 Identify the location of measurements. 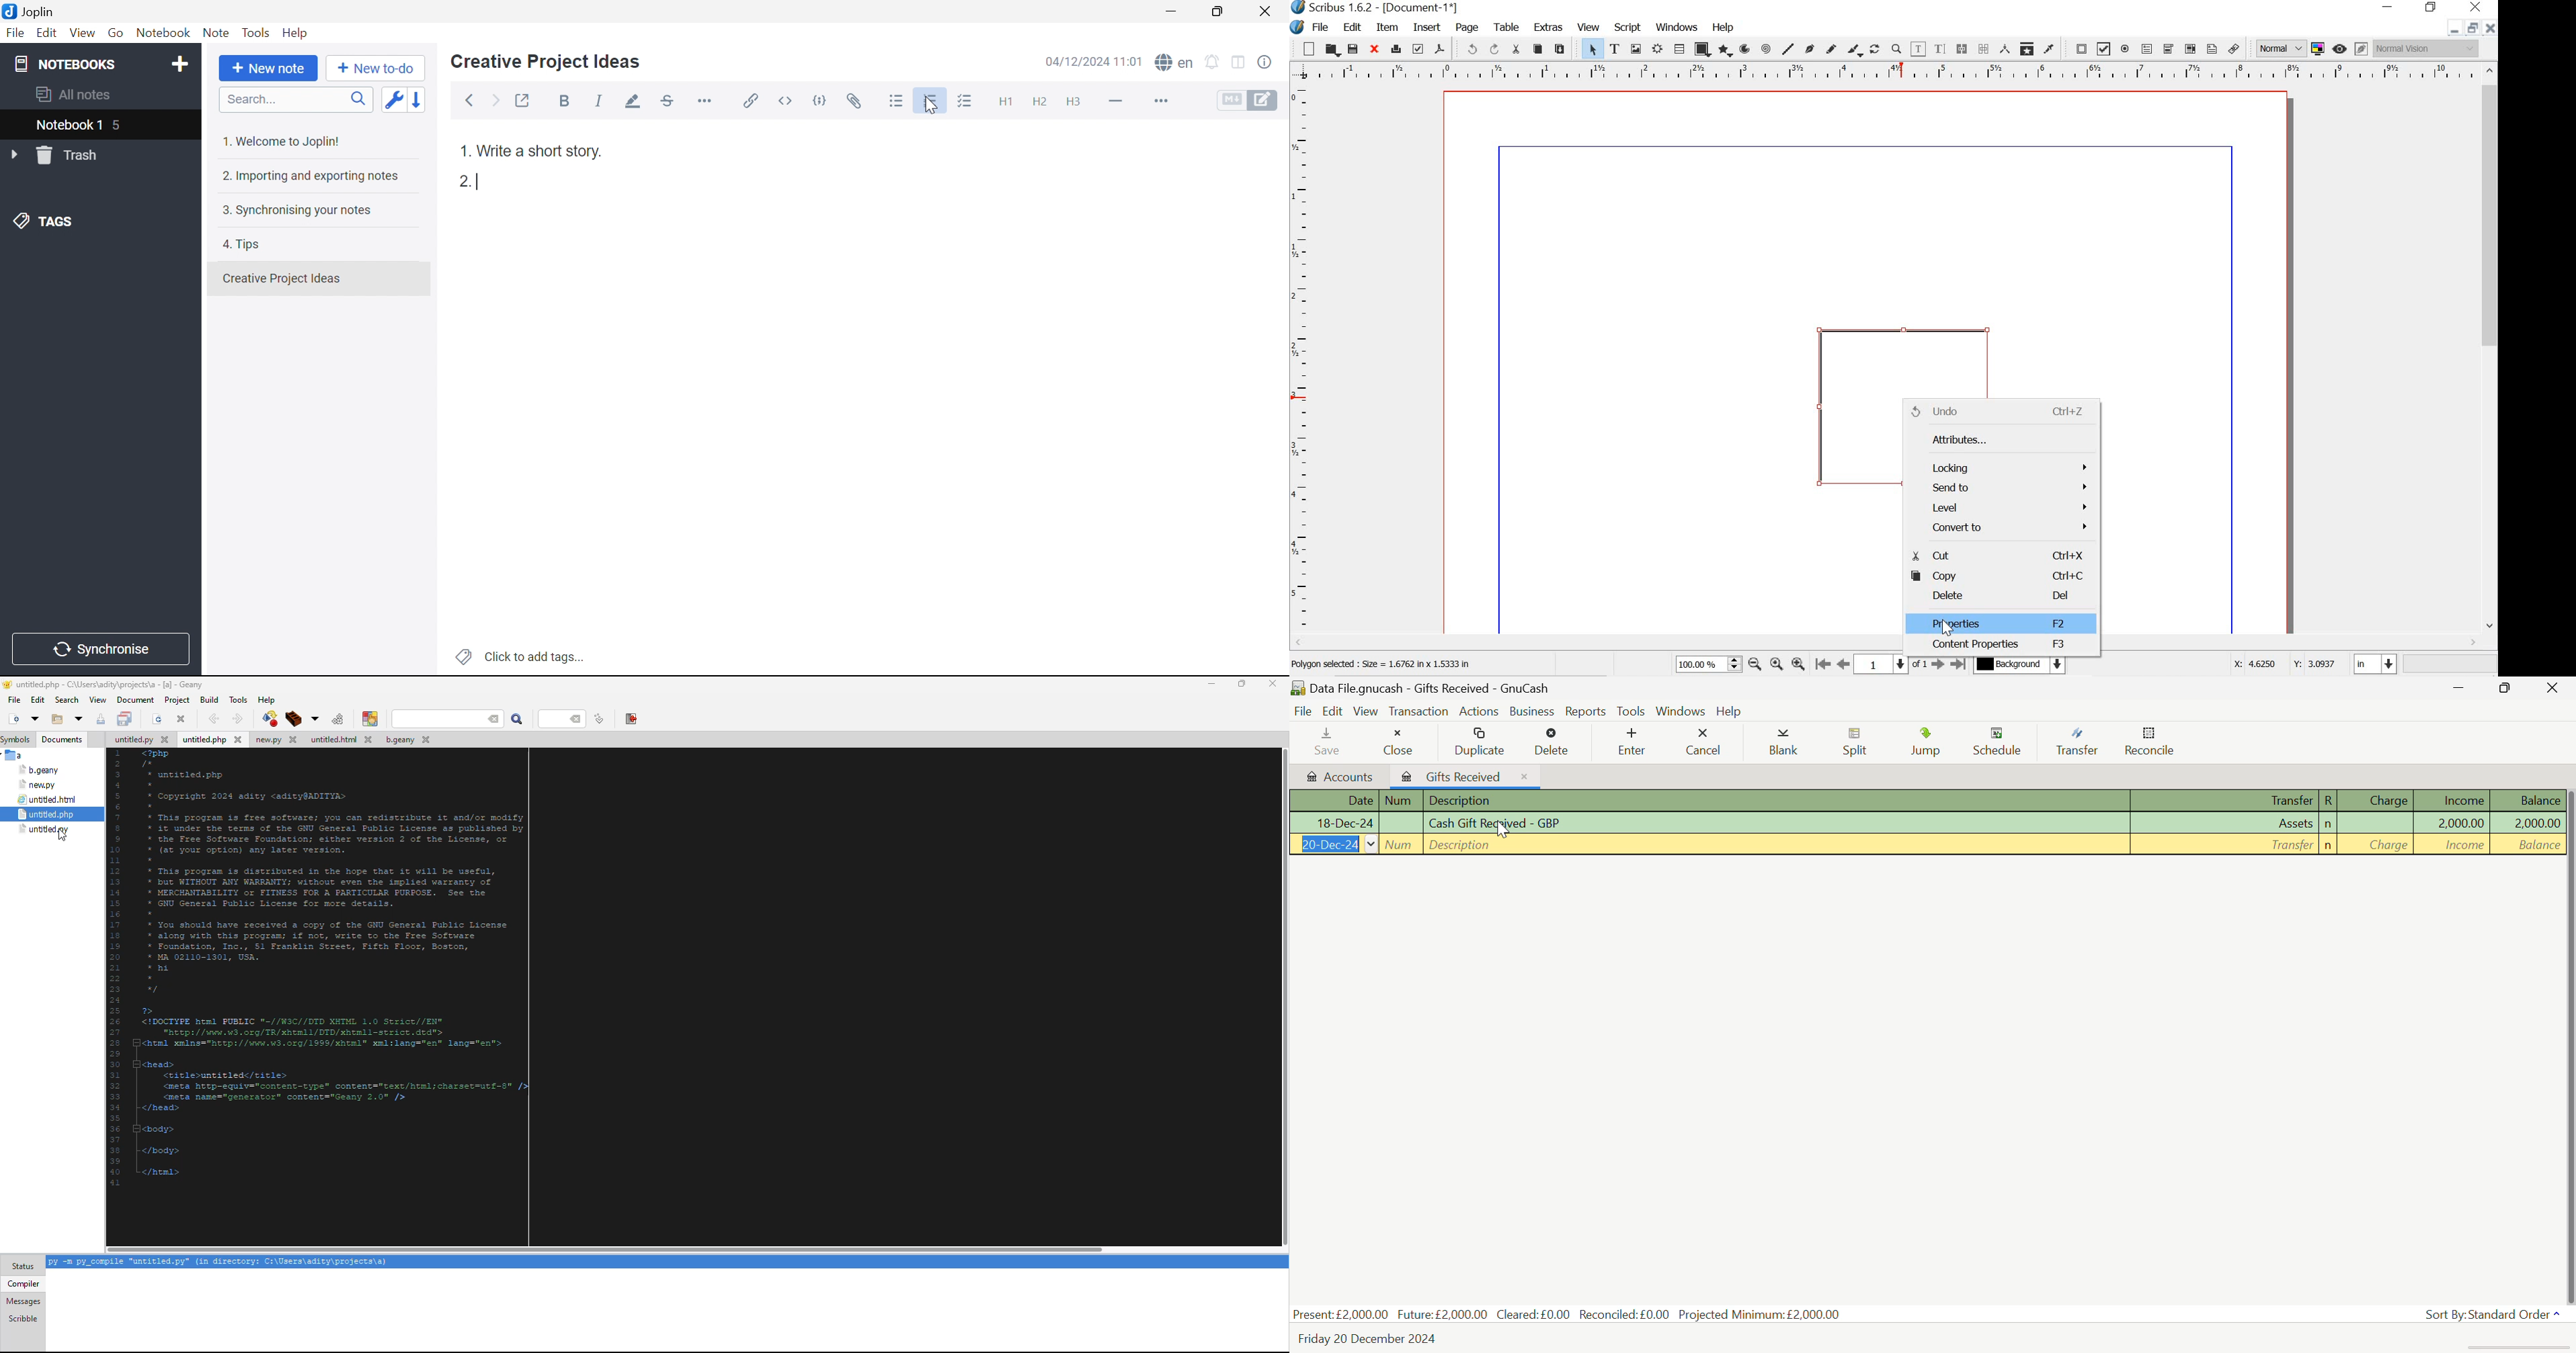
(2003, 48).